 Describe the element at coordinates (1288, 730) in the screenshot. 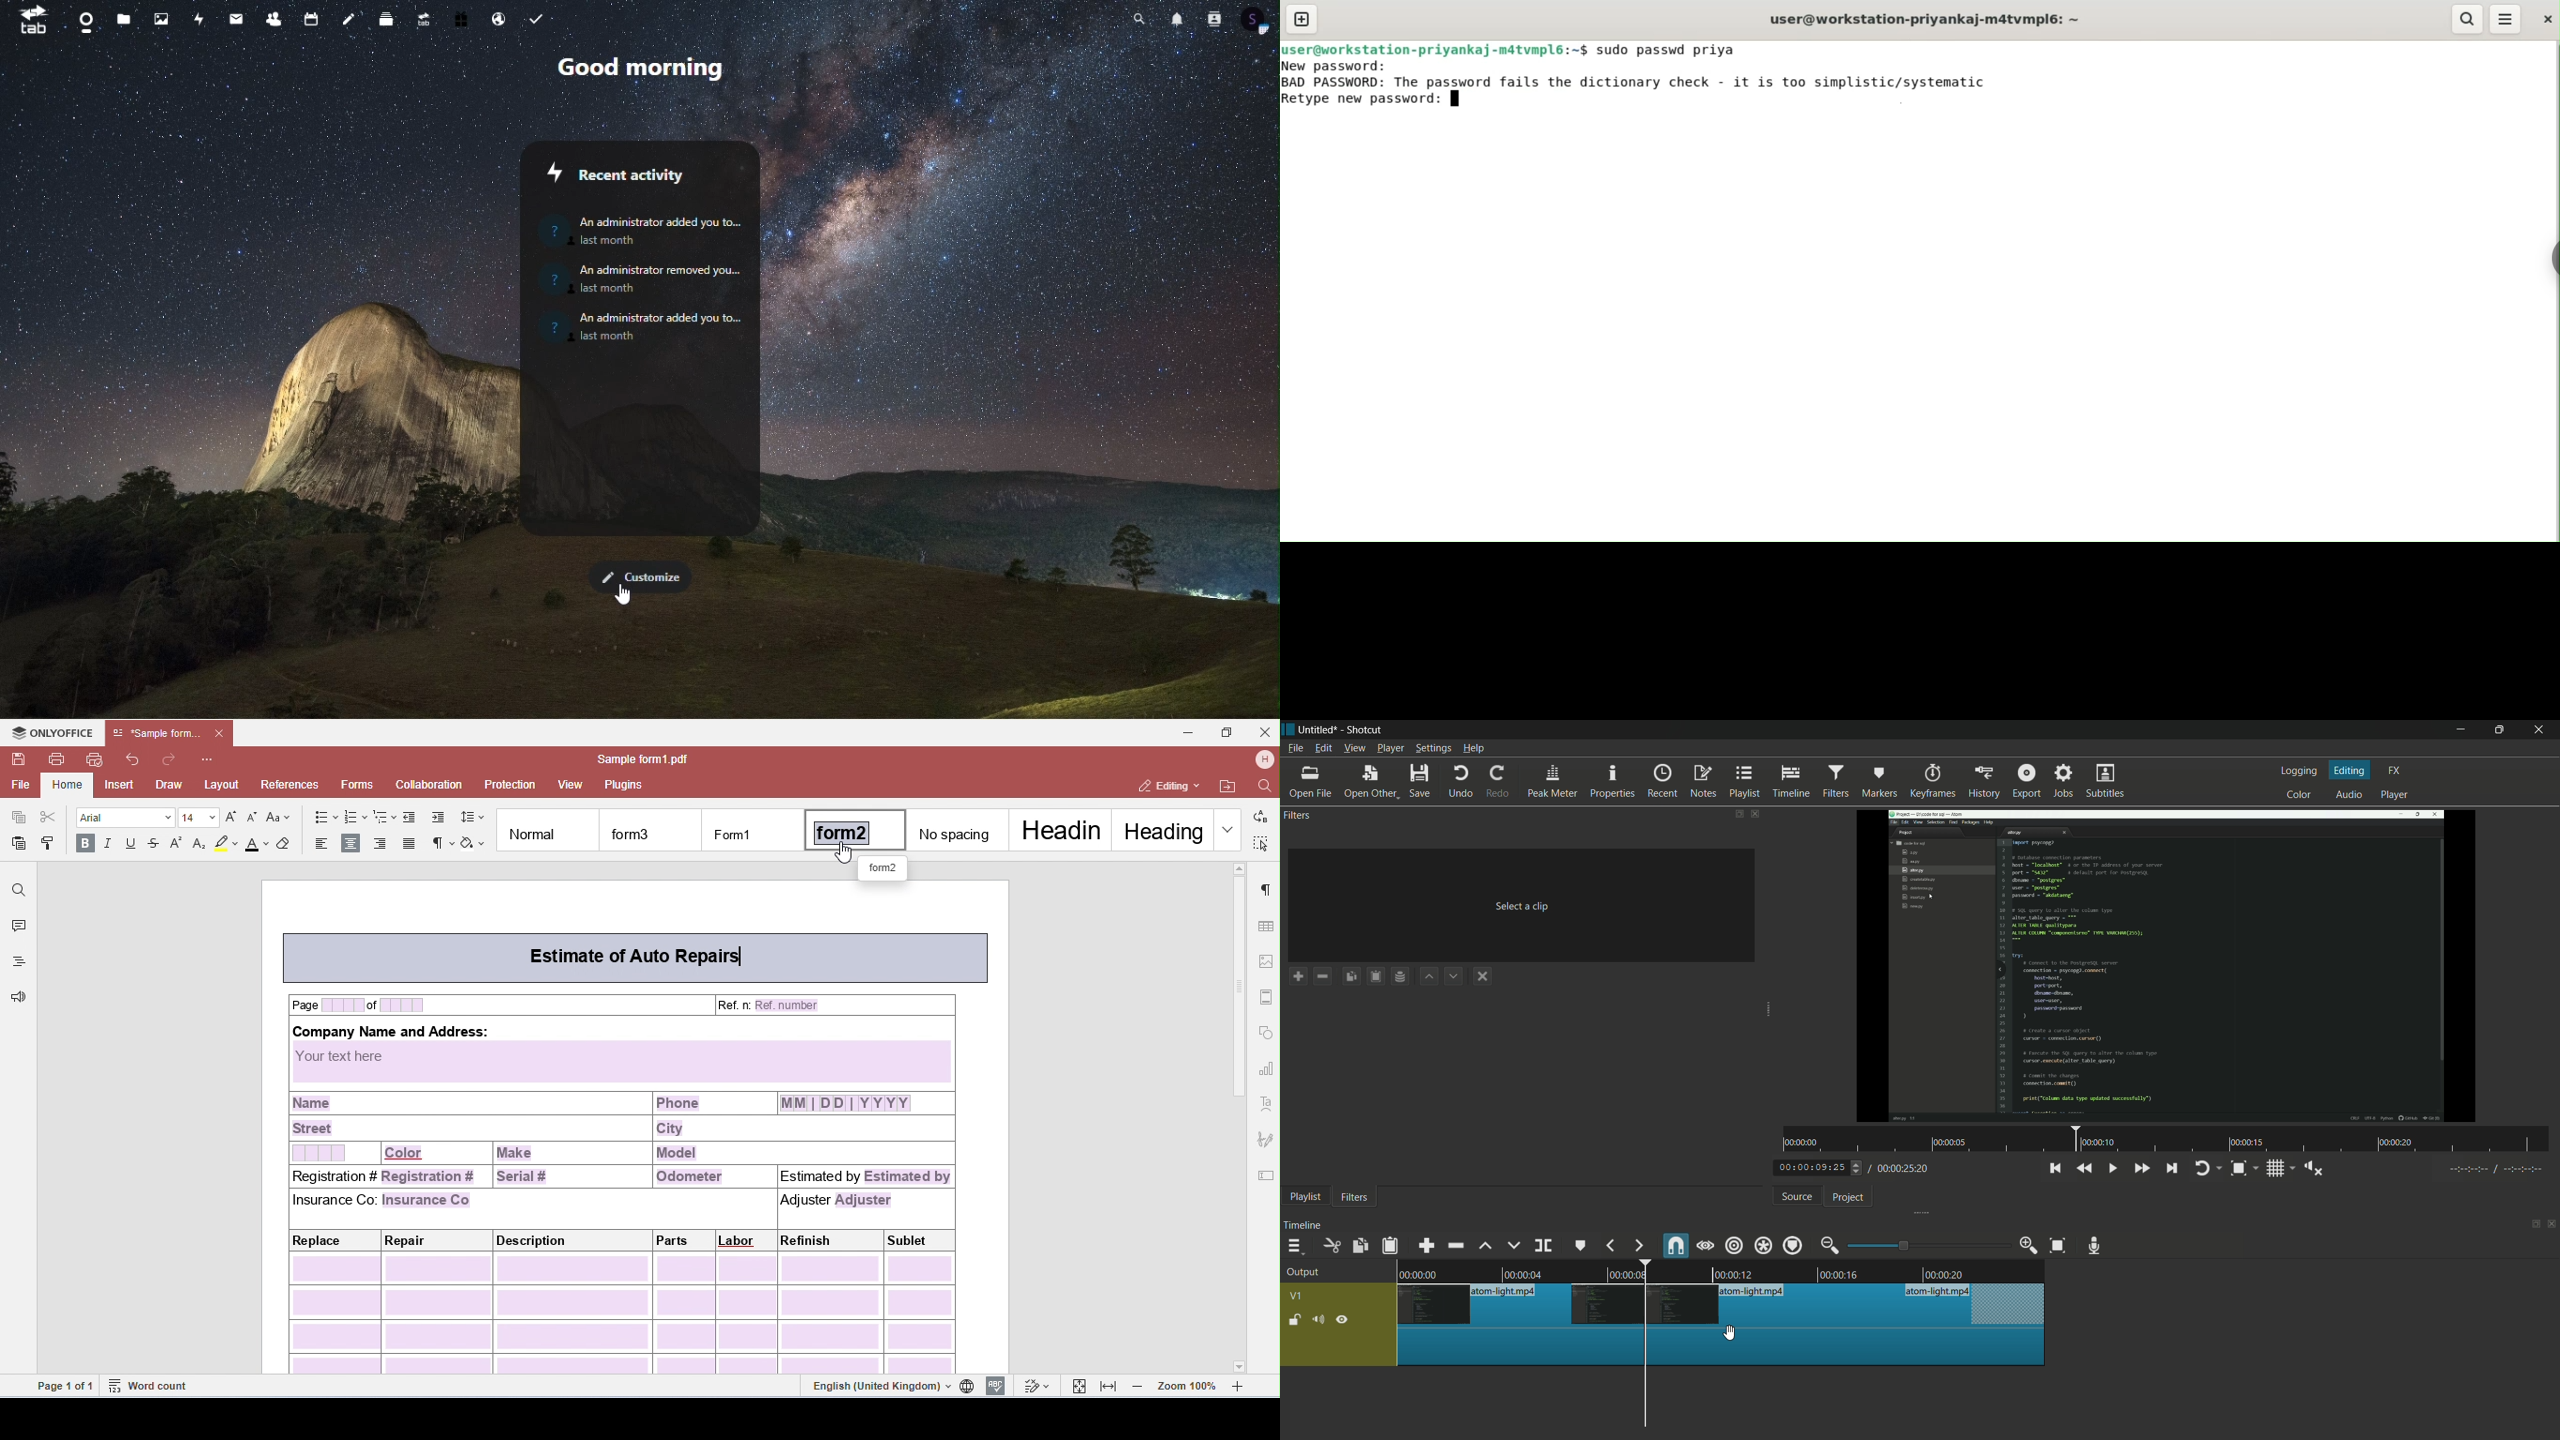

I see `app icon` at that location.